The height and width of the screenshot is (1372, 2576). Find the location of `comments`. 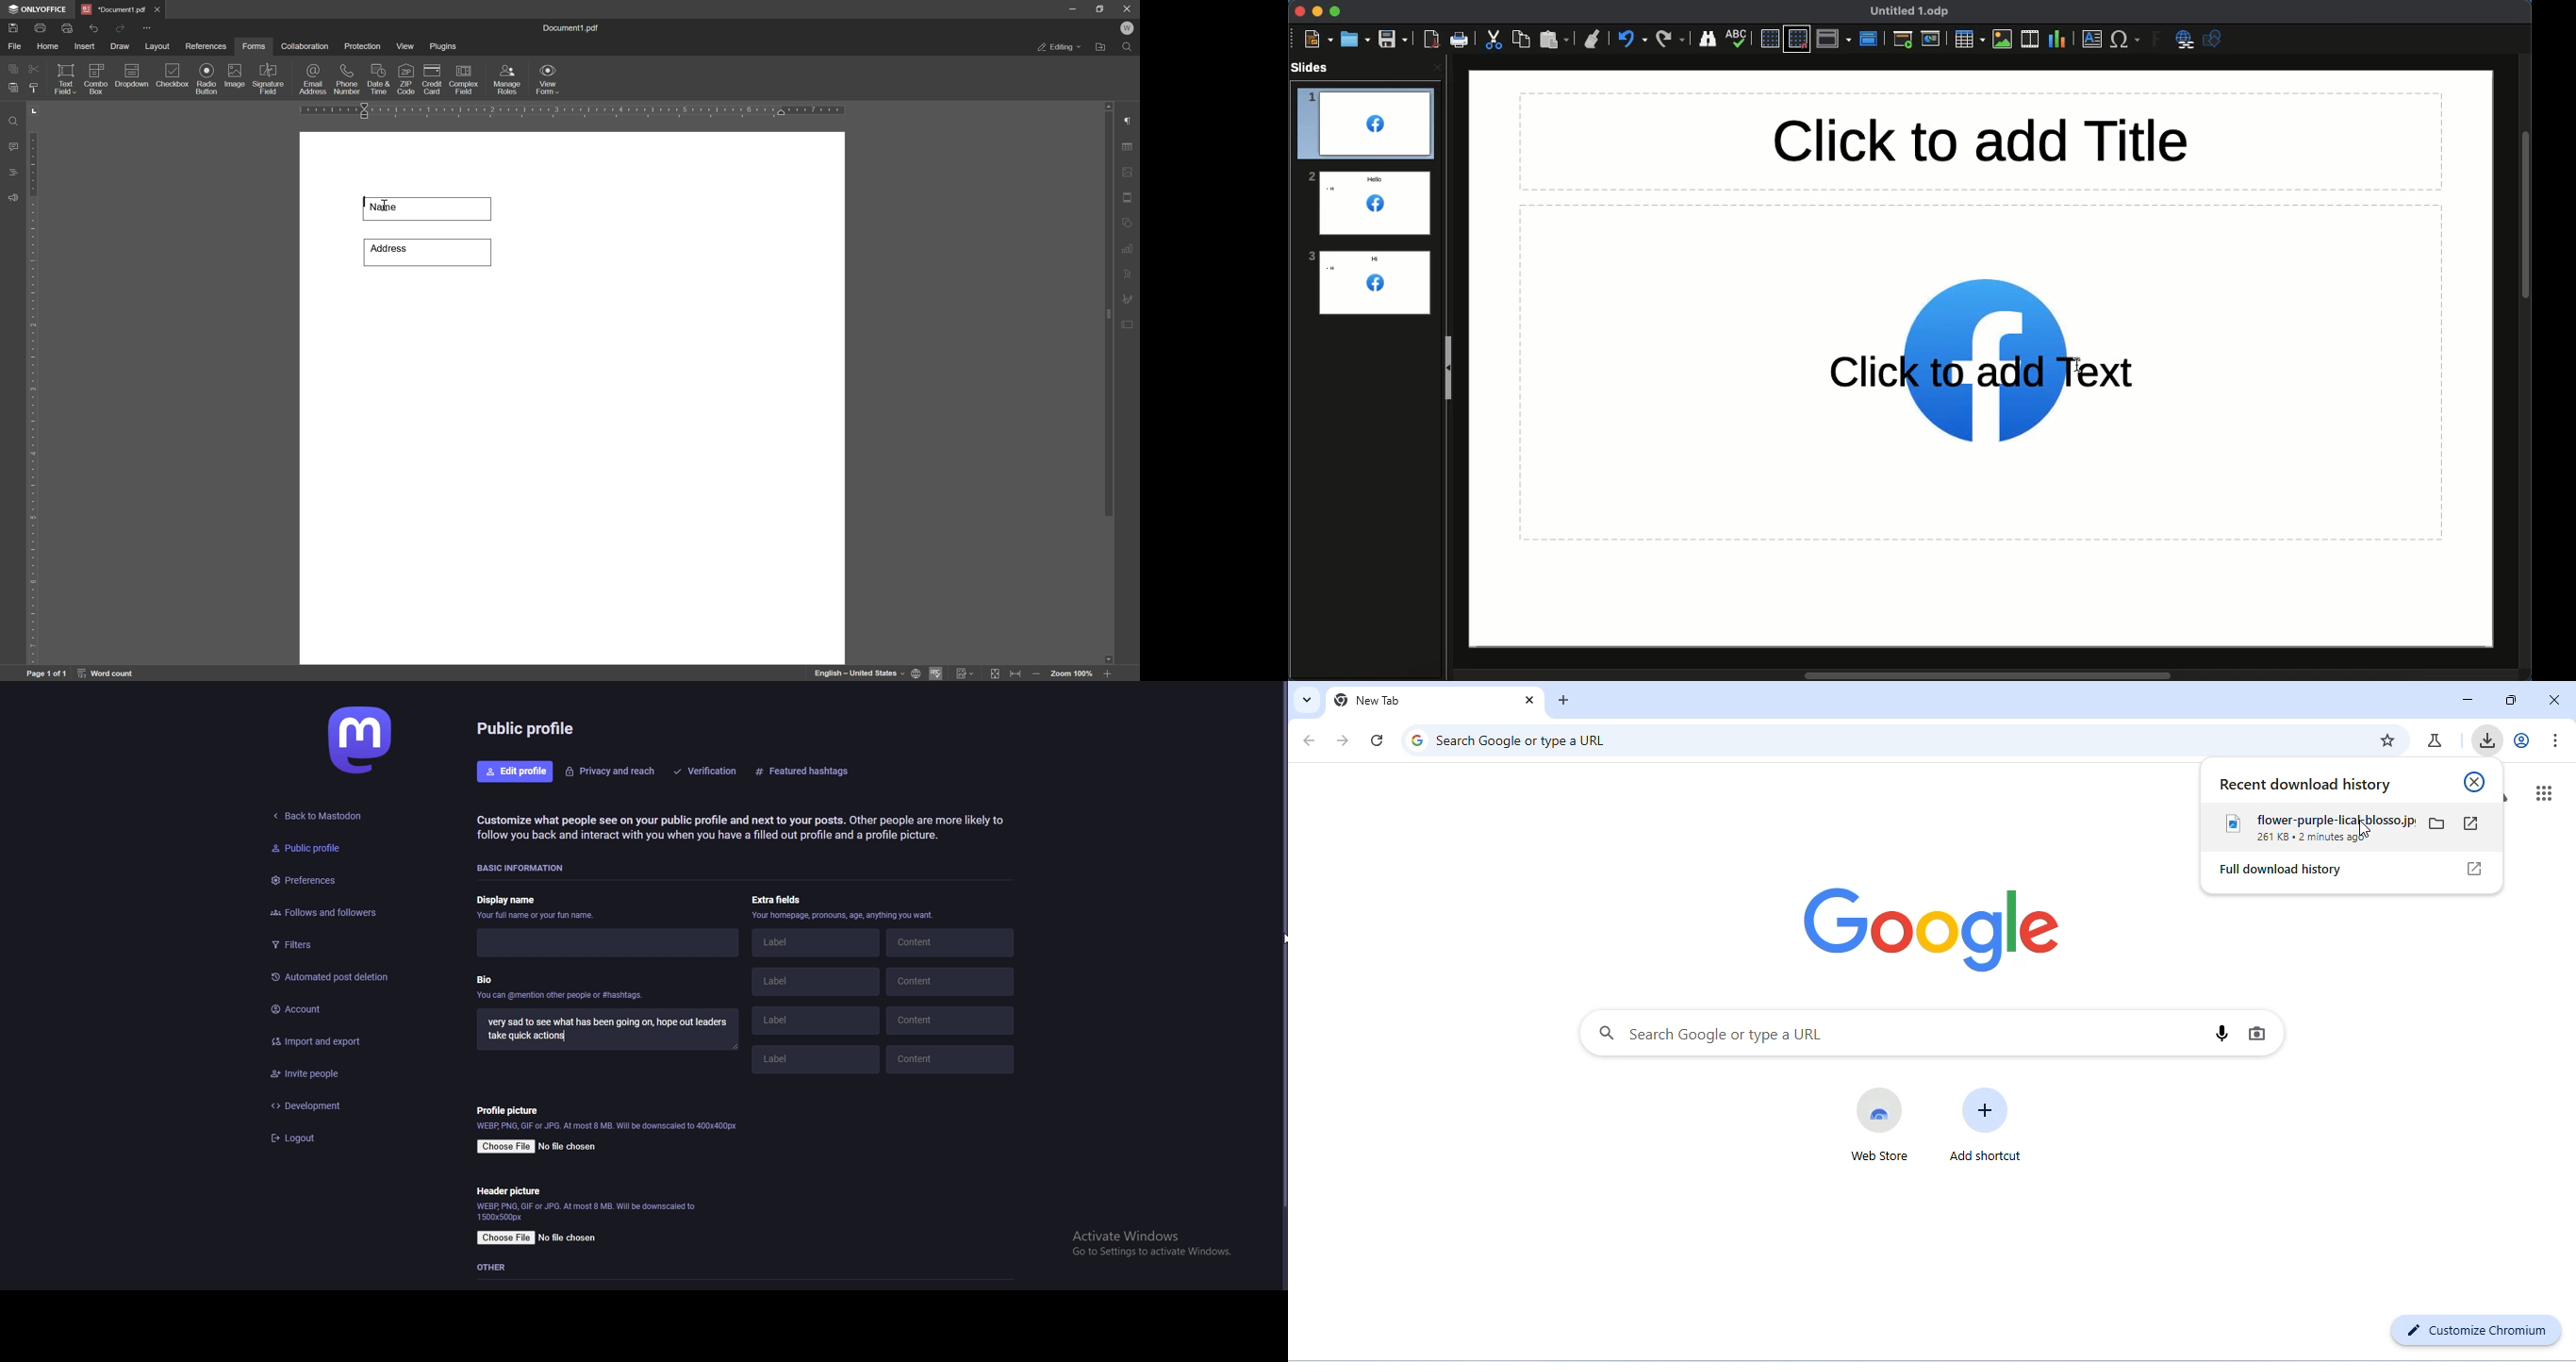

comments is located at coordinates (11, 147).